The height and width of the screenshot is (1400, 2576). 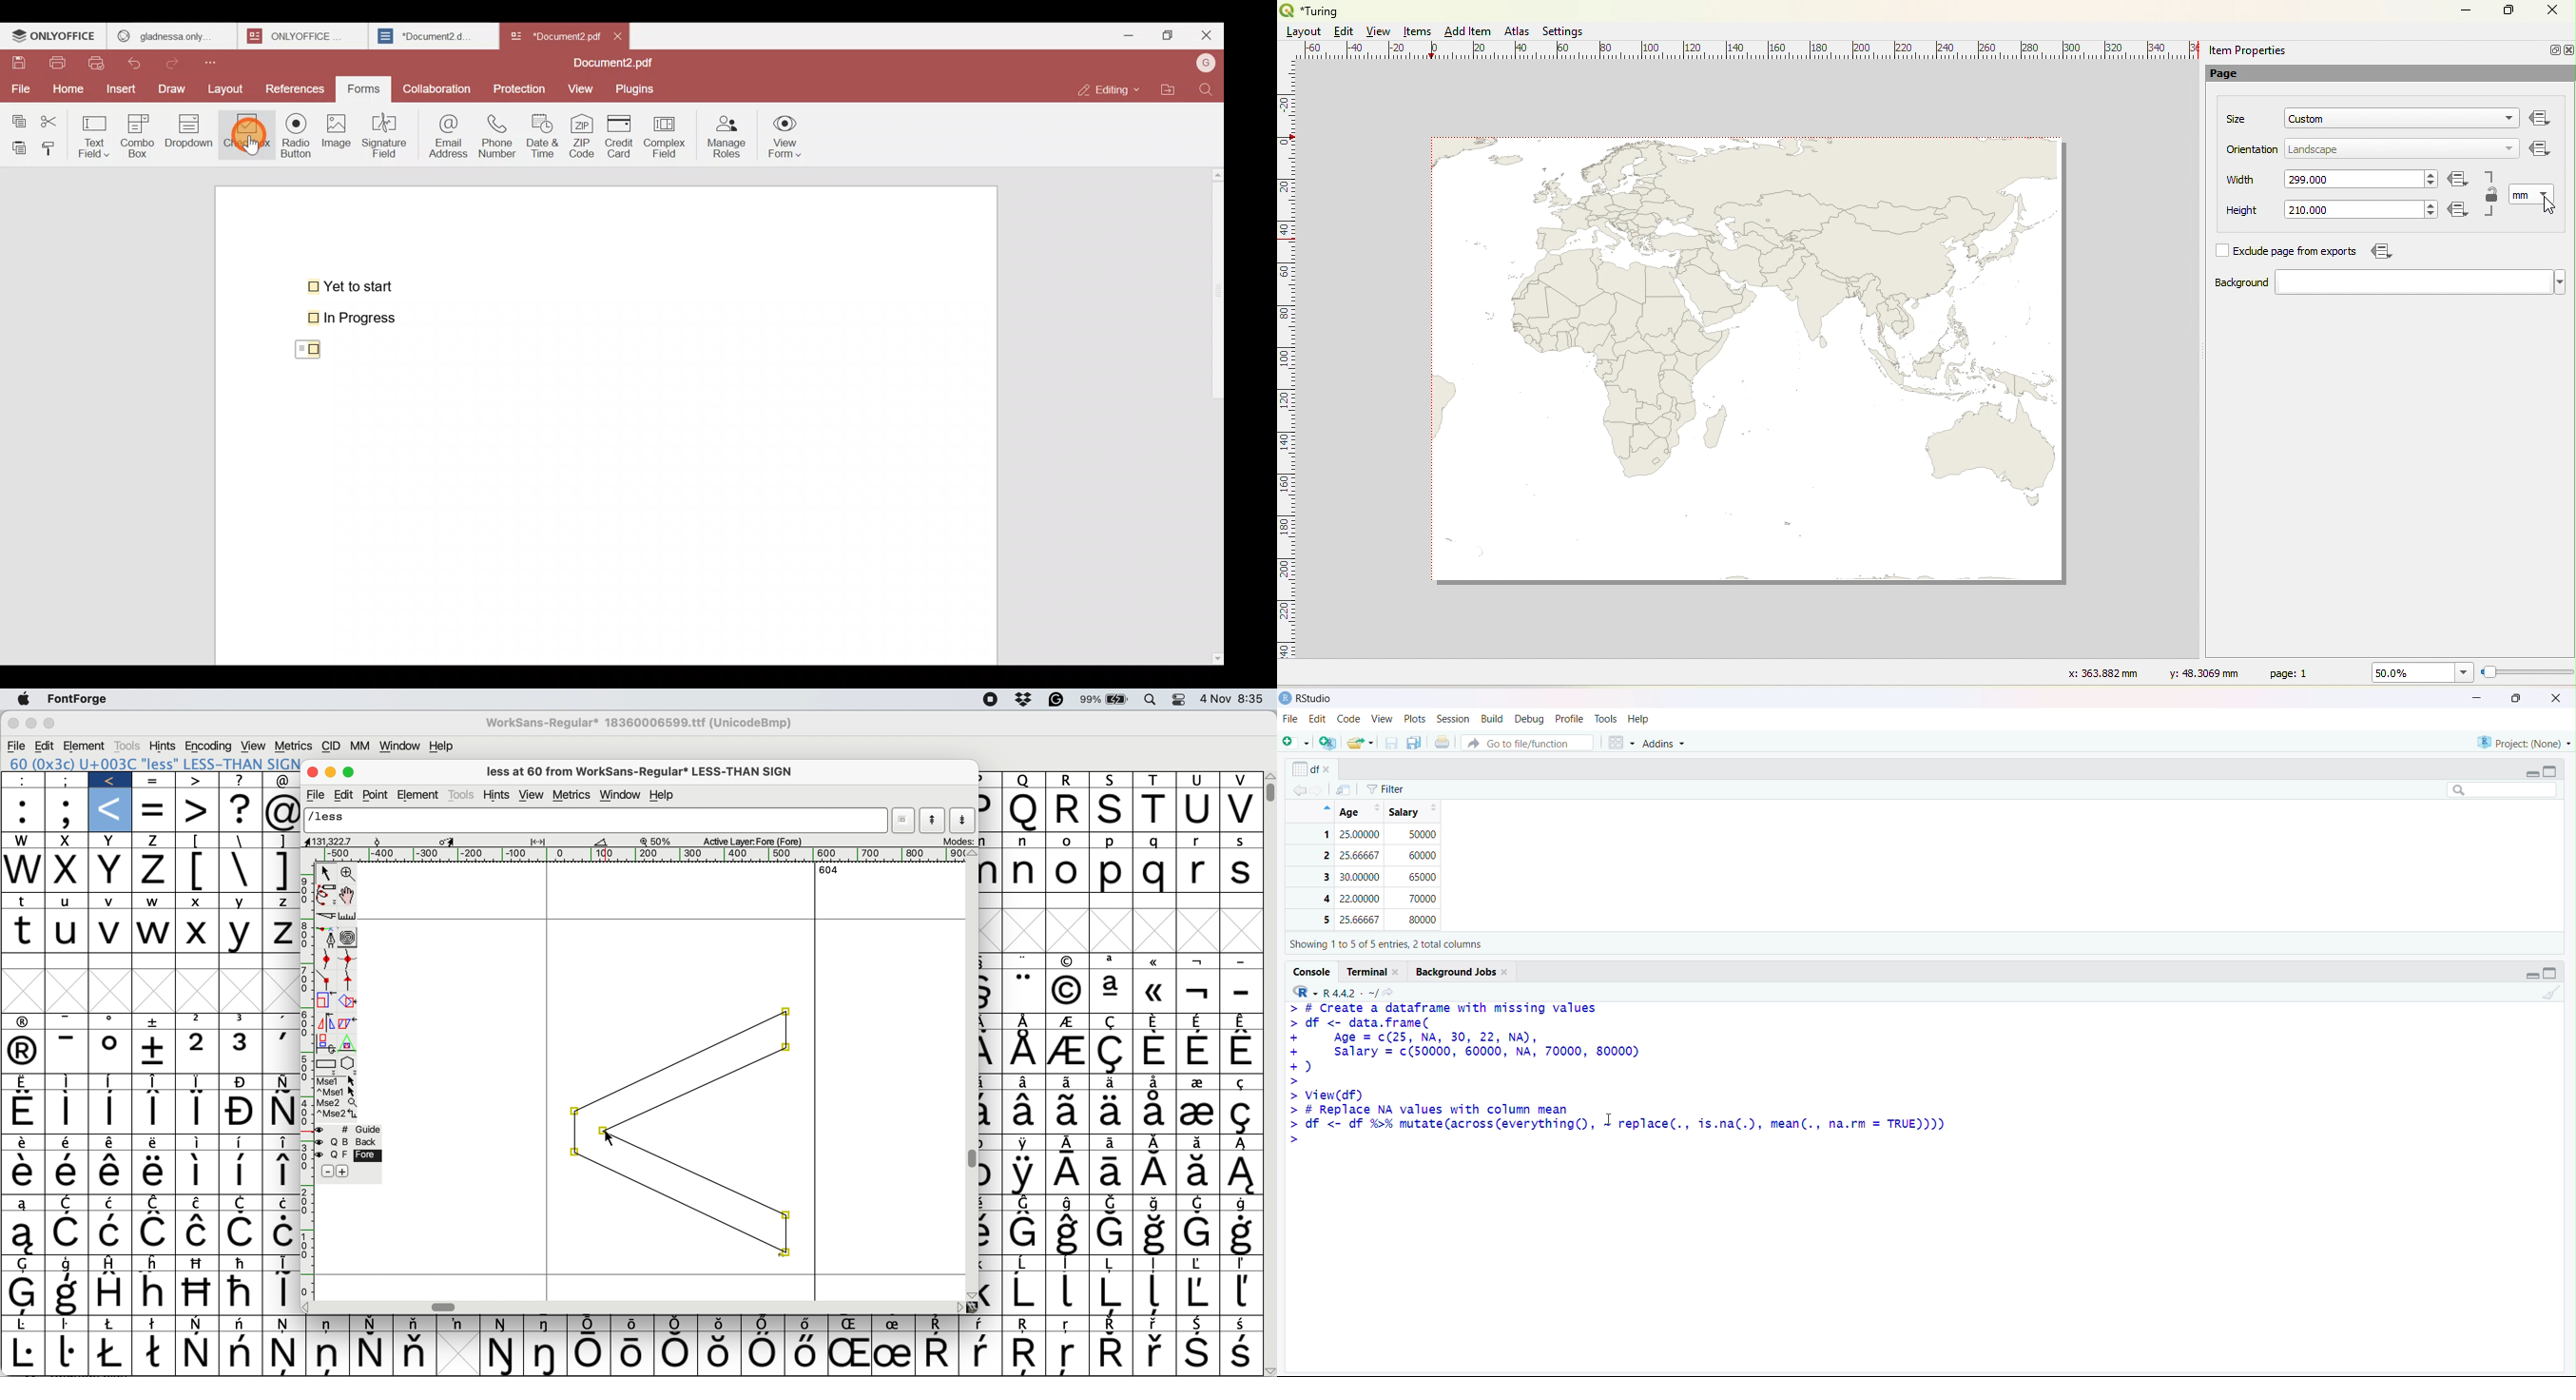 I want to click on Symbol, so click(x=678, y=1322).